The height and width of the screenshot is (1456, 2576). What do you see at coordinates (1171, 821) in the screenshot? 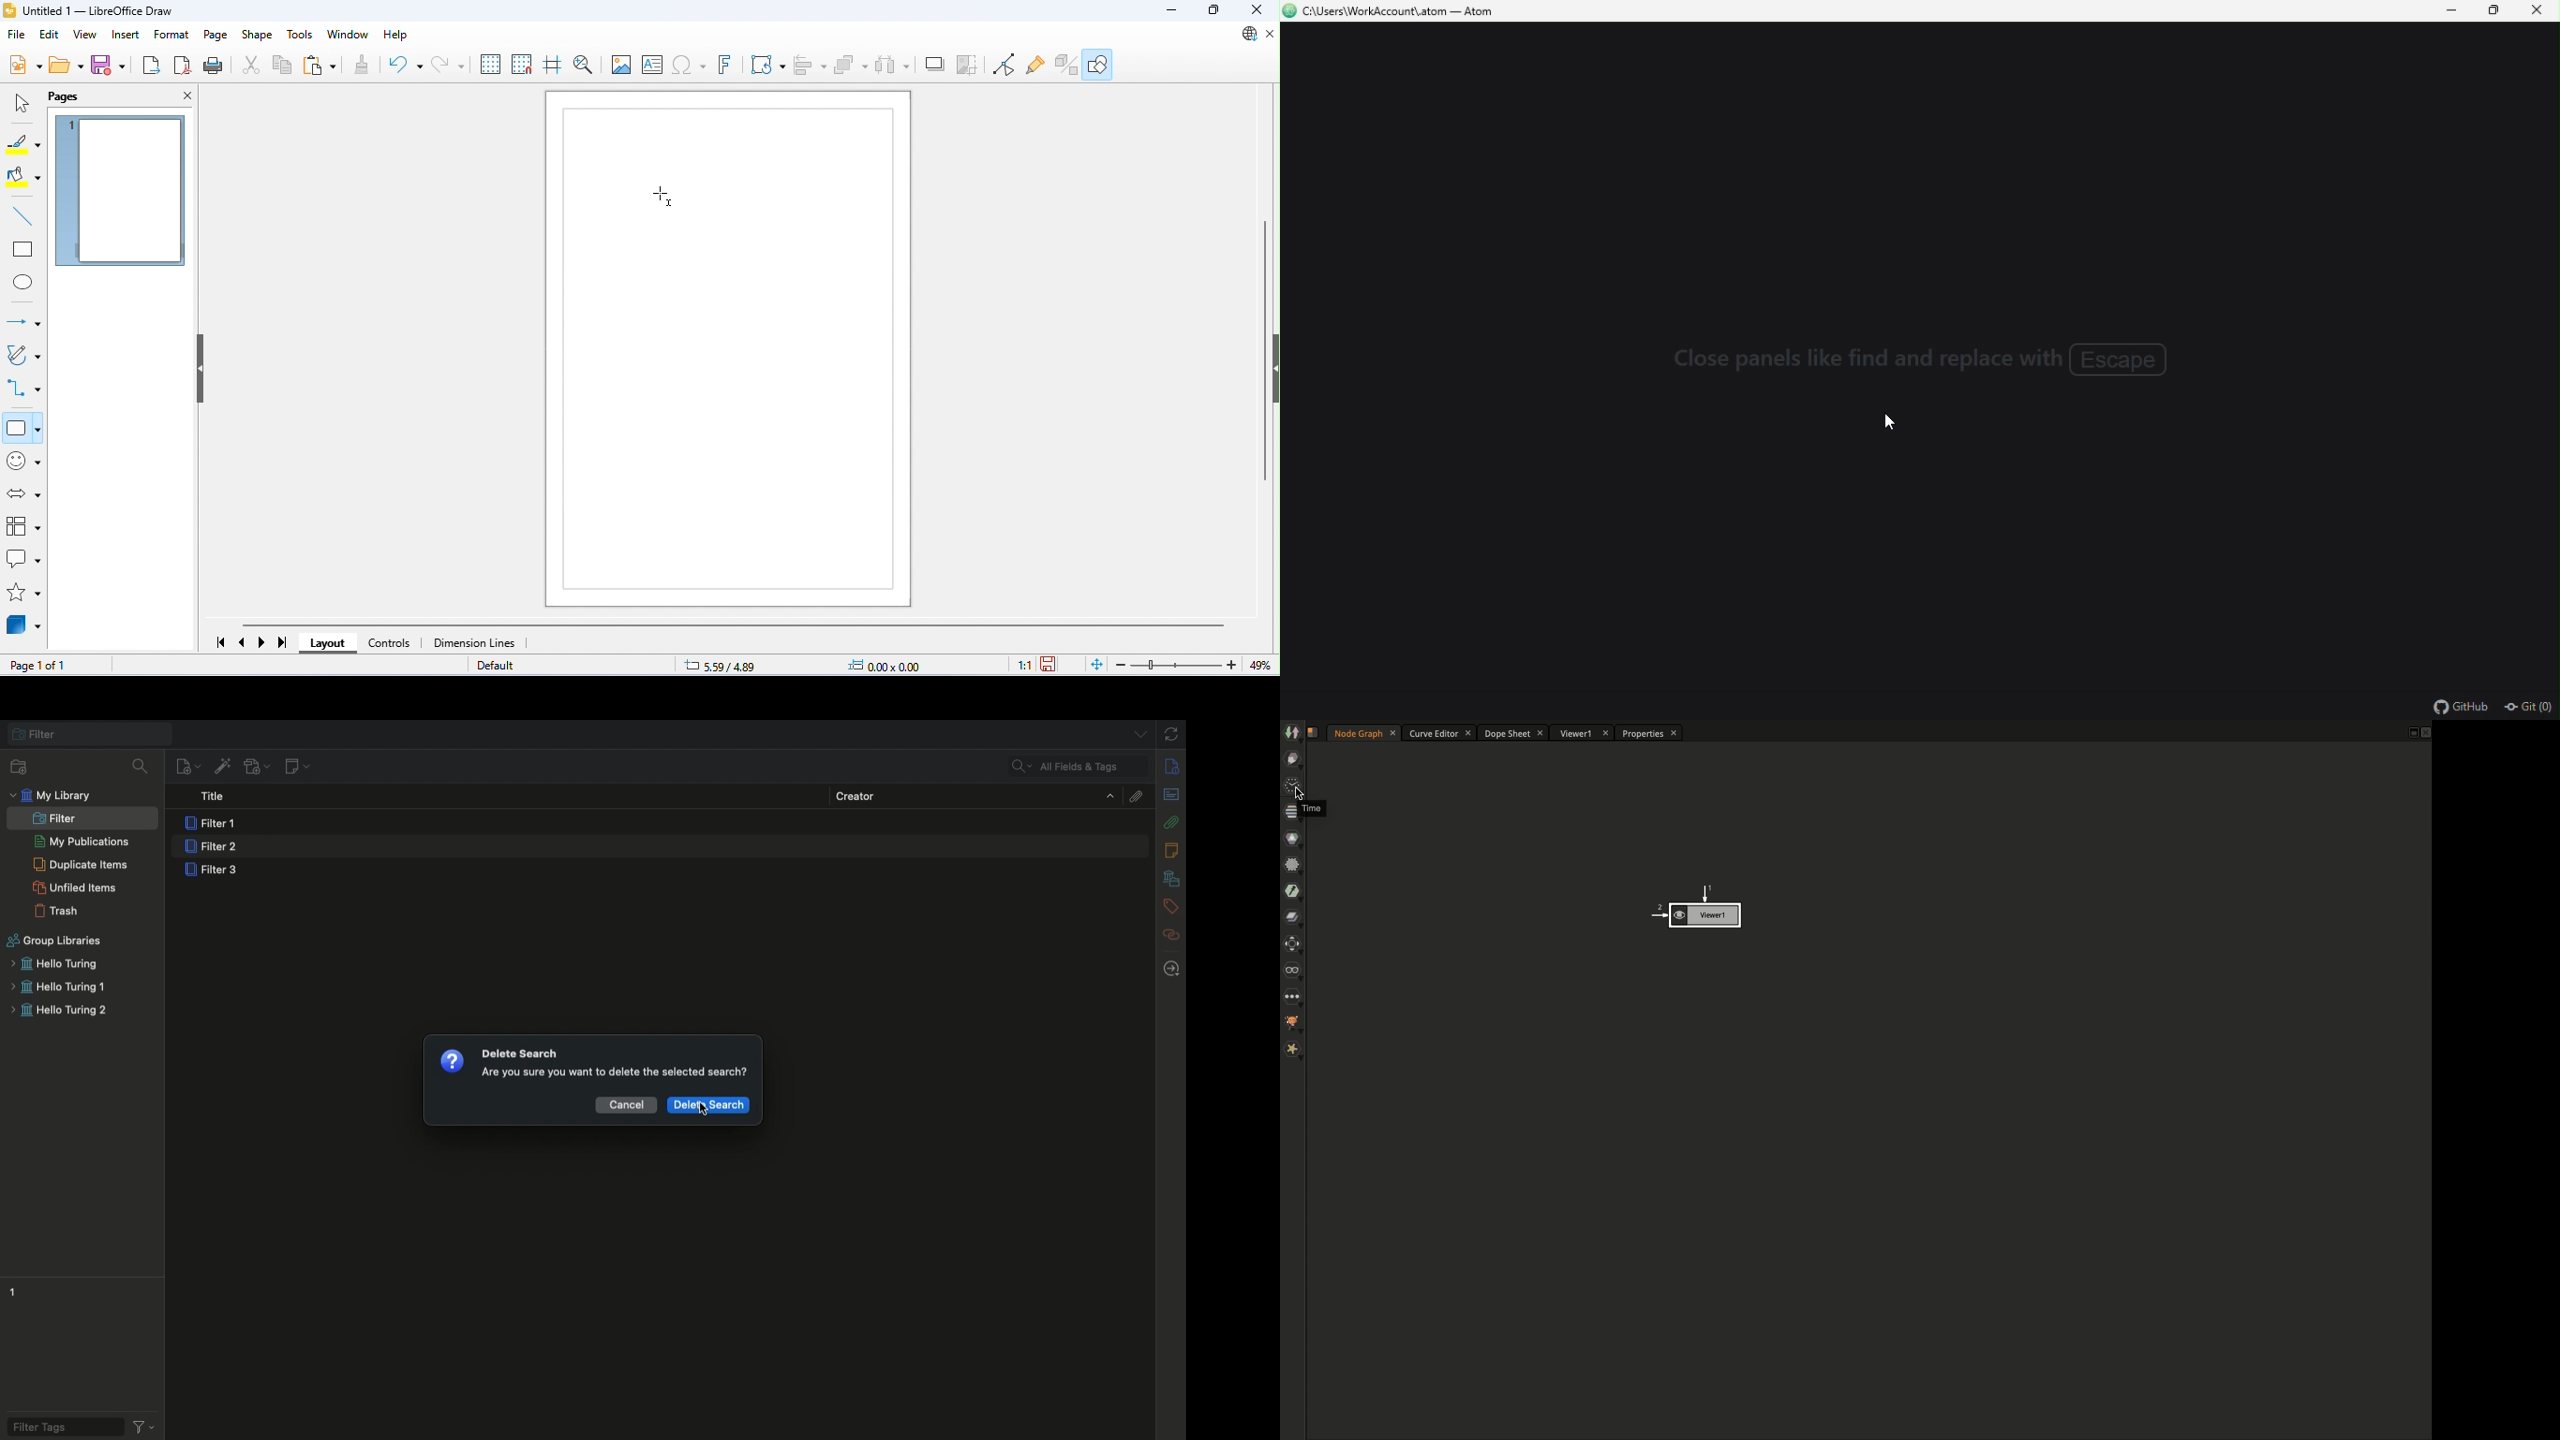
I see `Attachments` at bounding box center [1171, 821].